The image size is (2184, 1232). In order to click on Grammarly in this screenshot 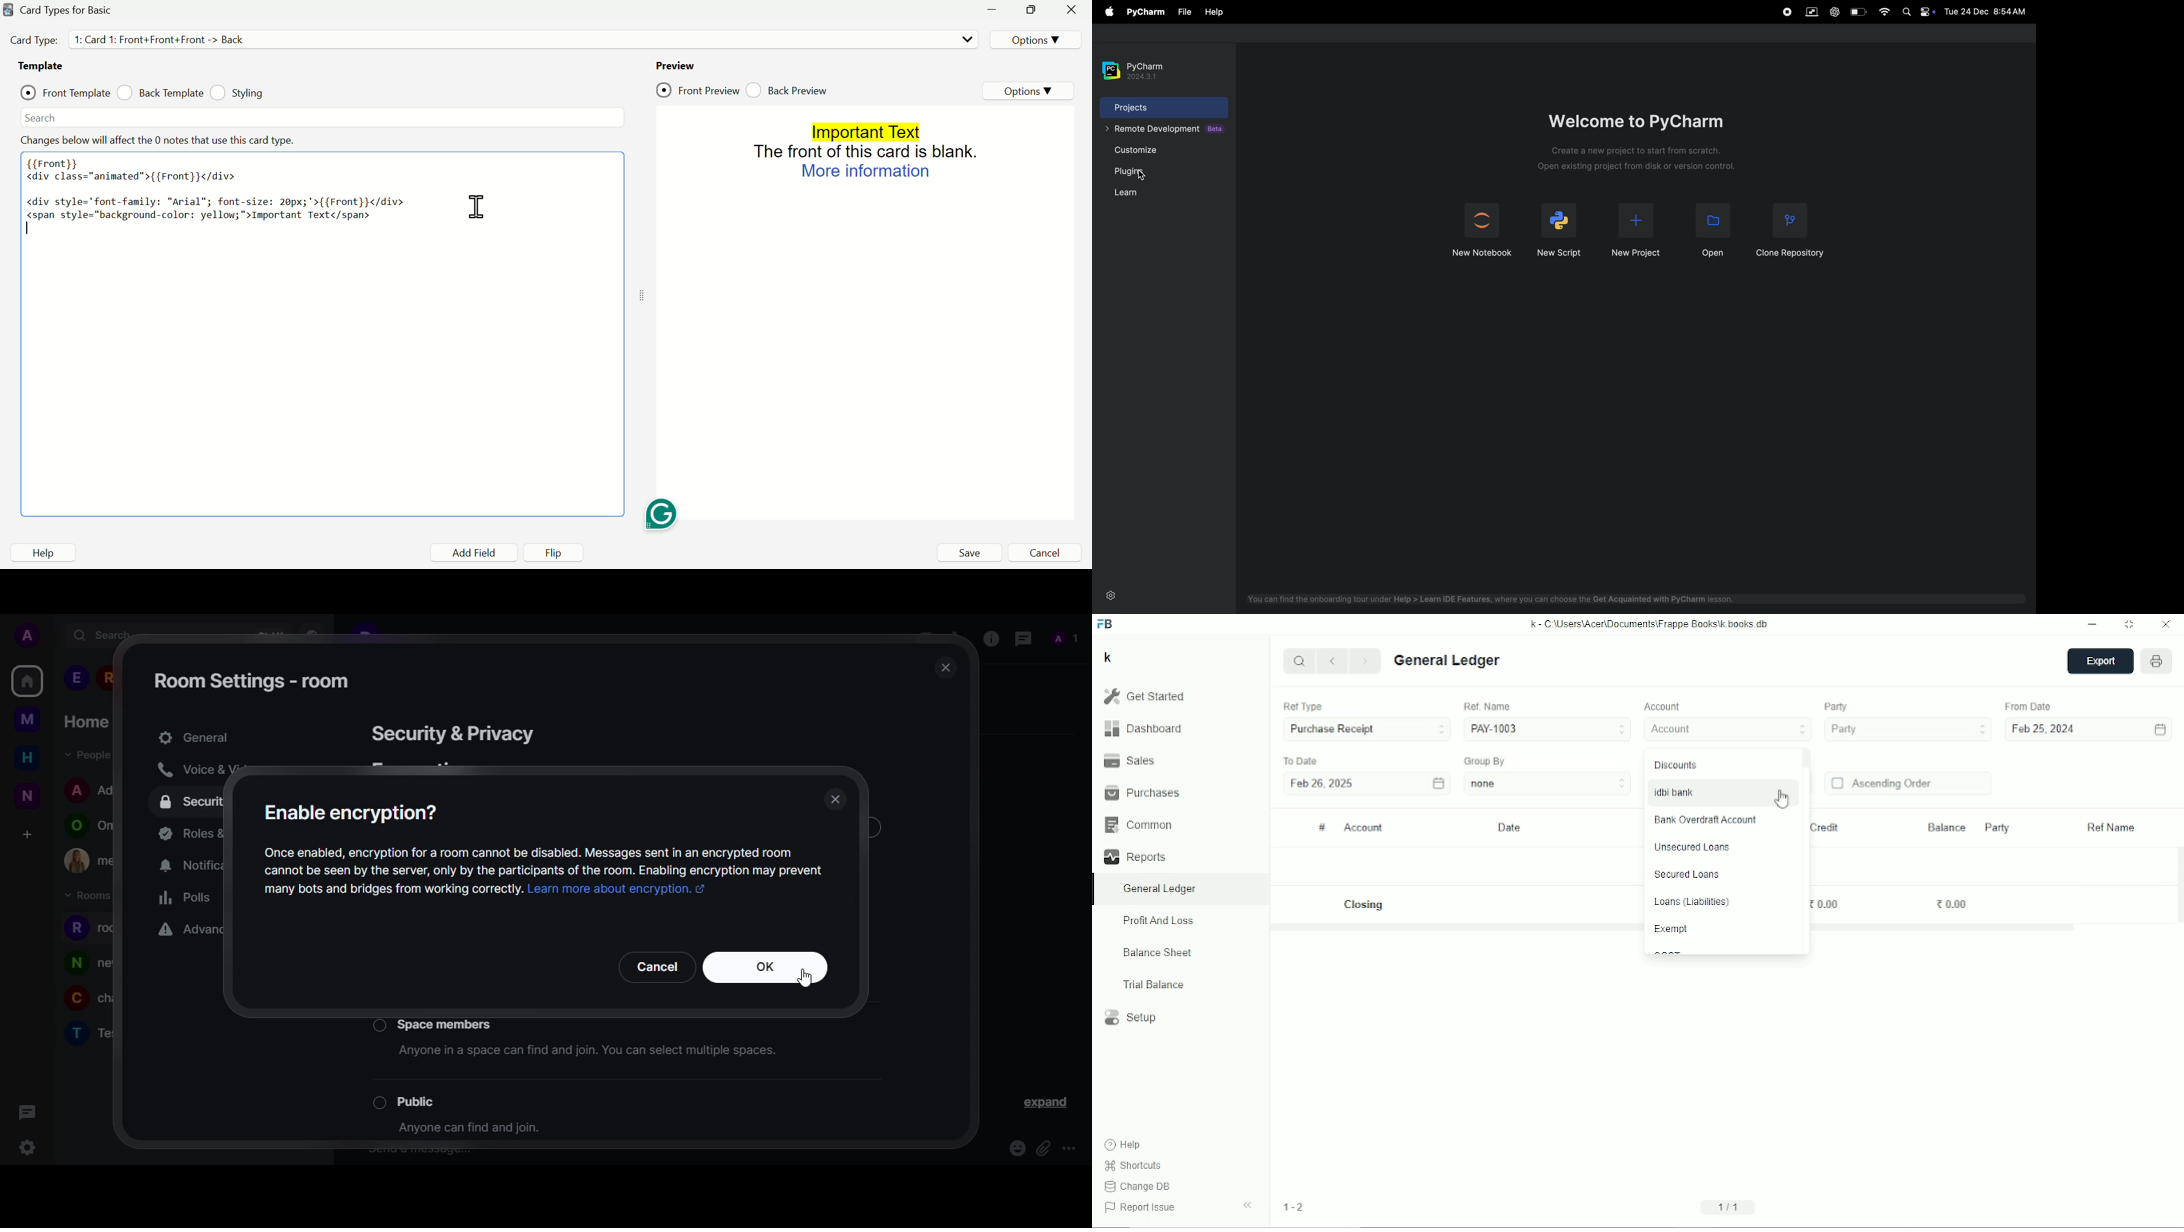, I will do `click(662, 514)`.